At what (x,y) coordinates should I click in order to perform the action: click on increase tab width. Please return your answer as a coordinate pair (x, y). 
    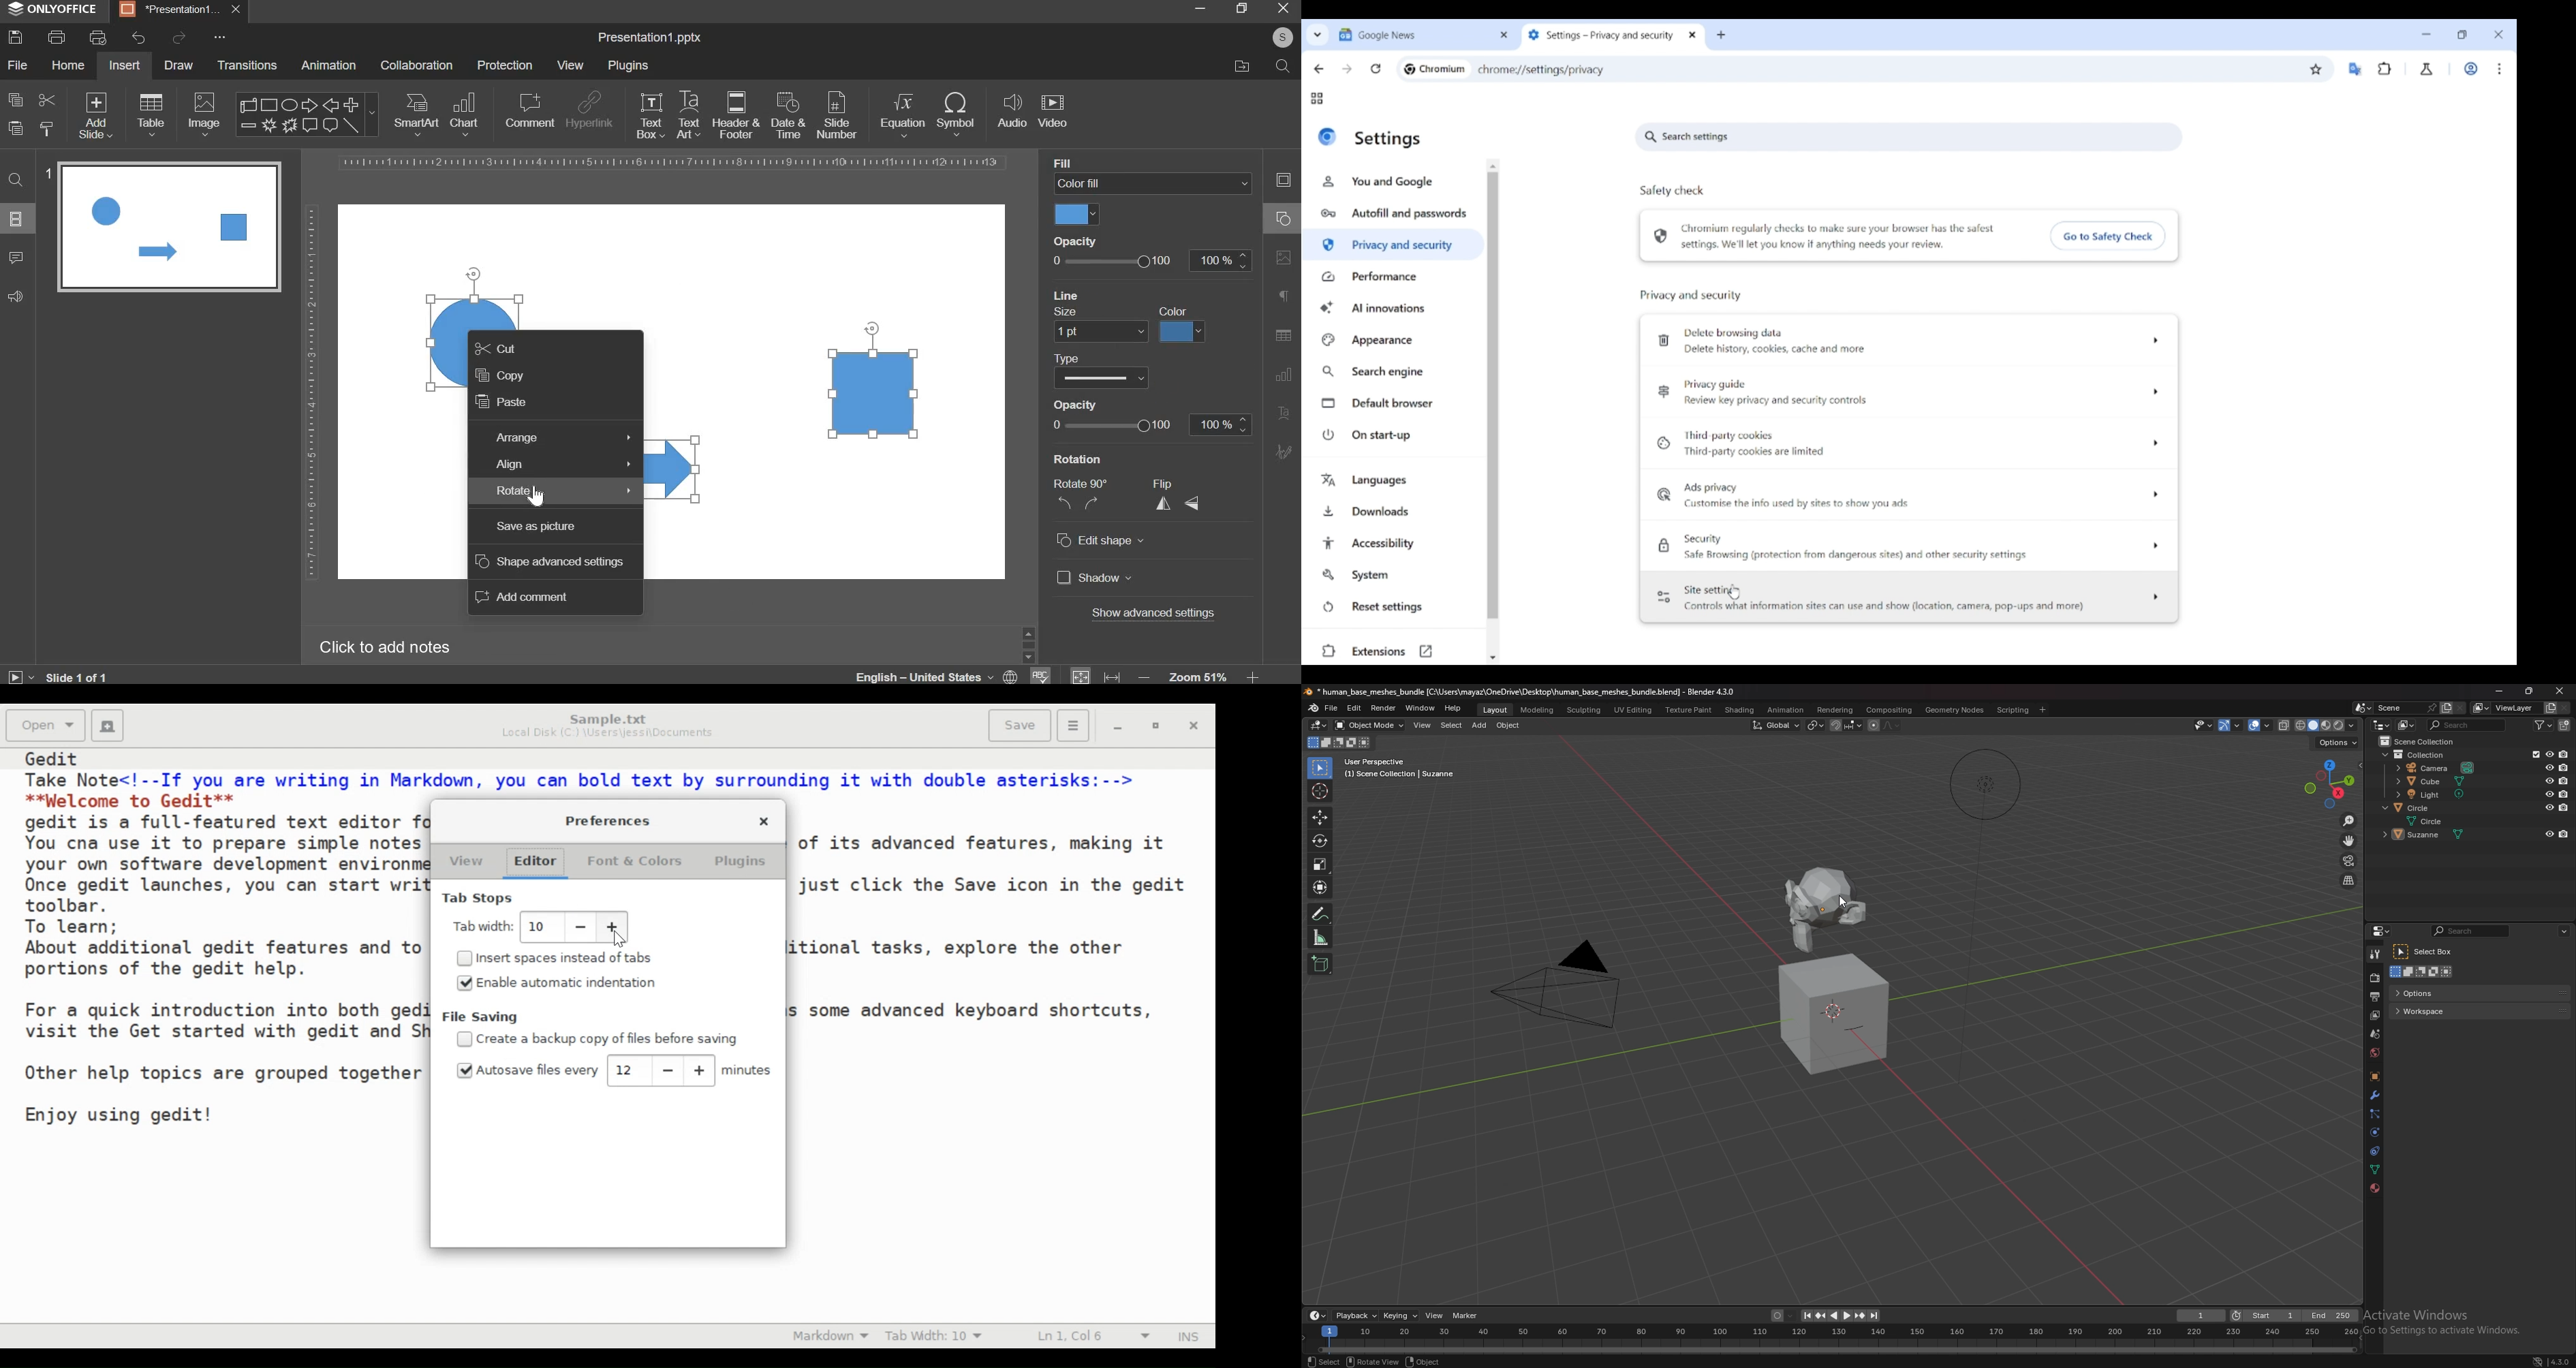
    Looking at the image, I should click on (611, 927).